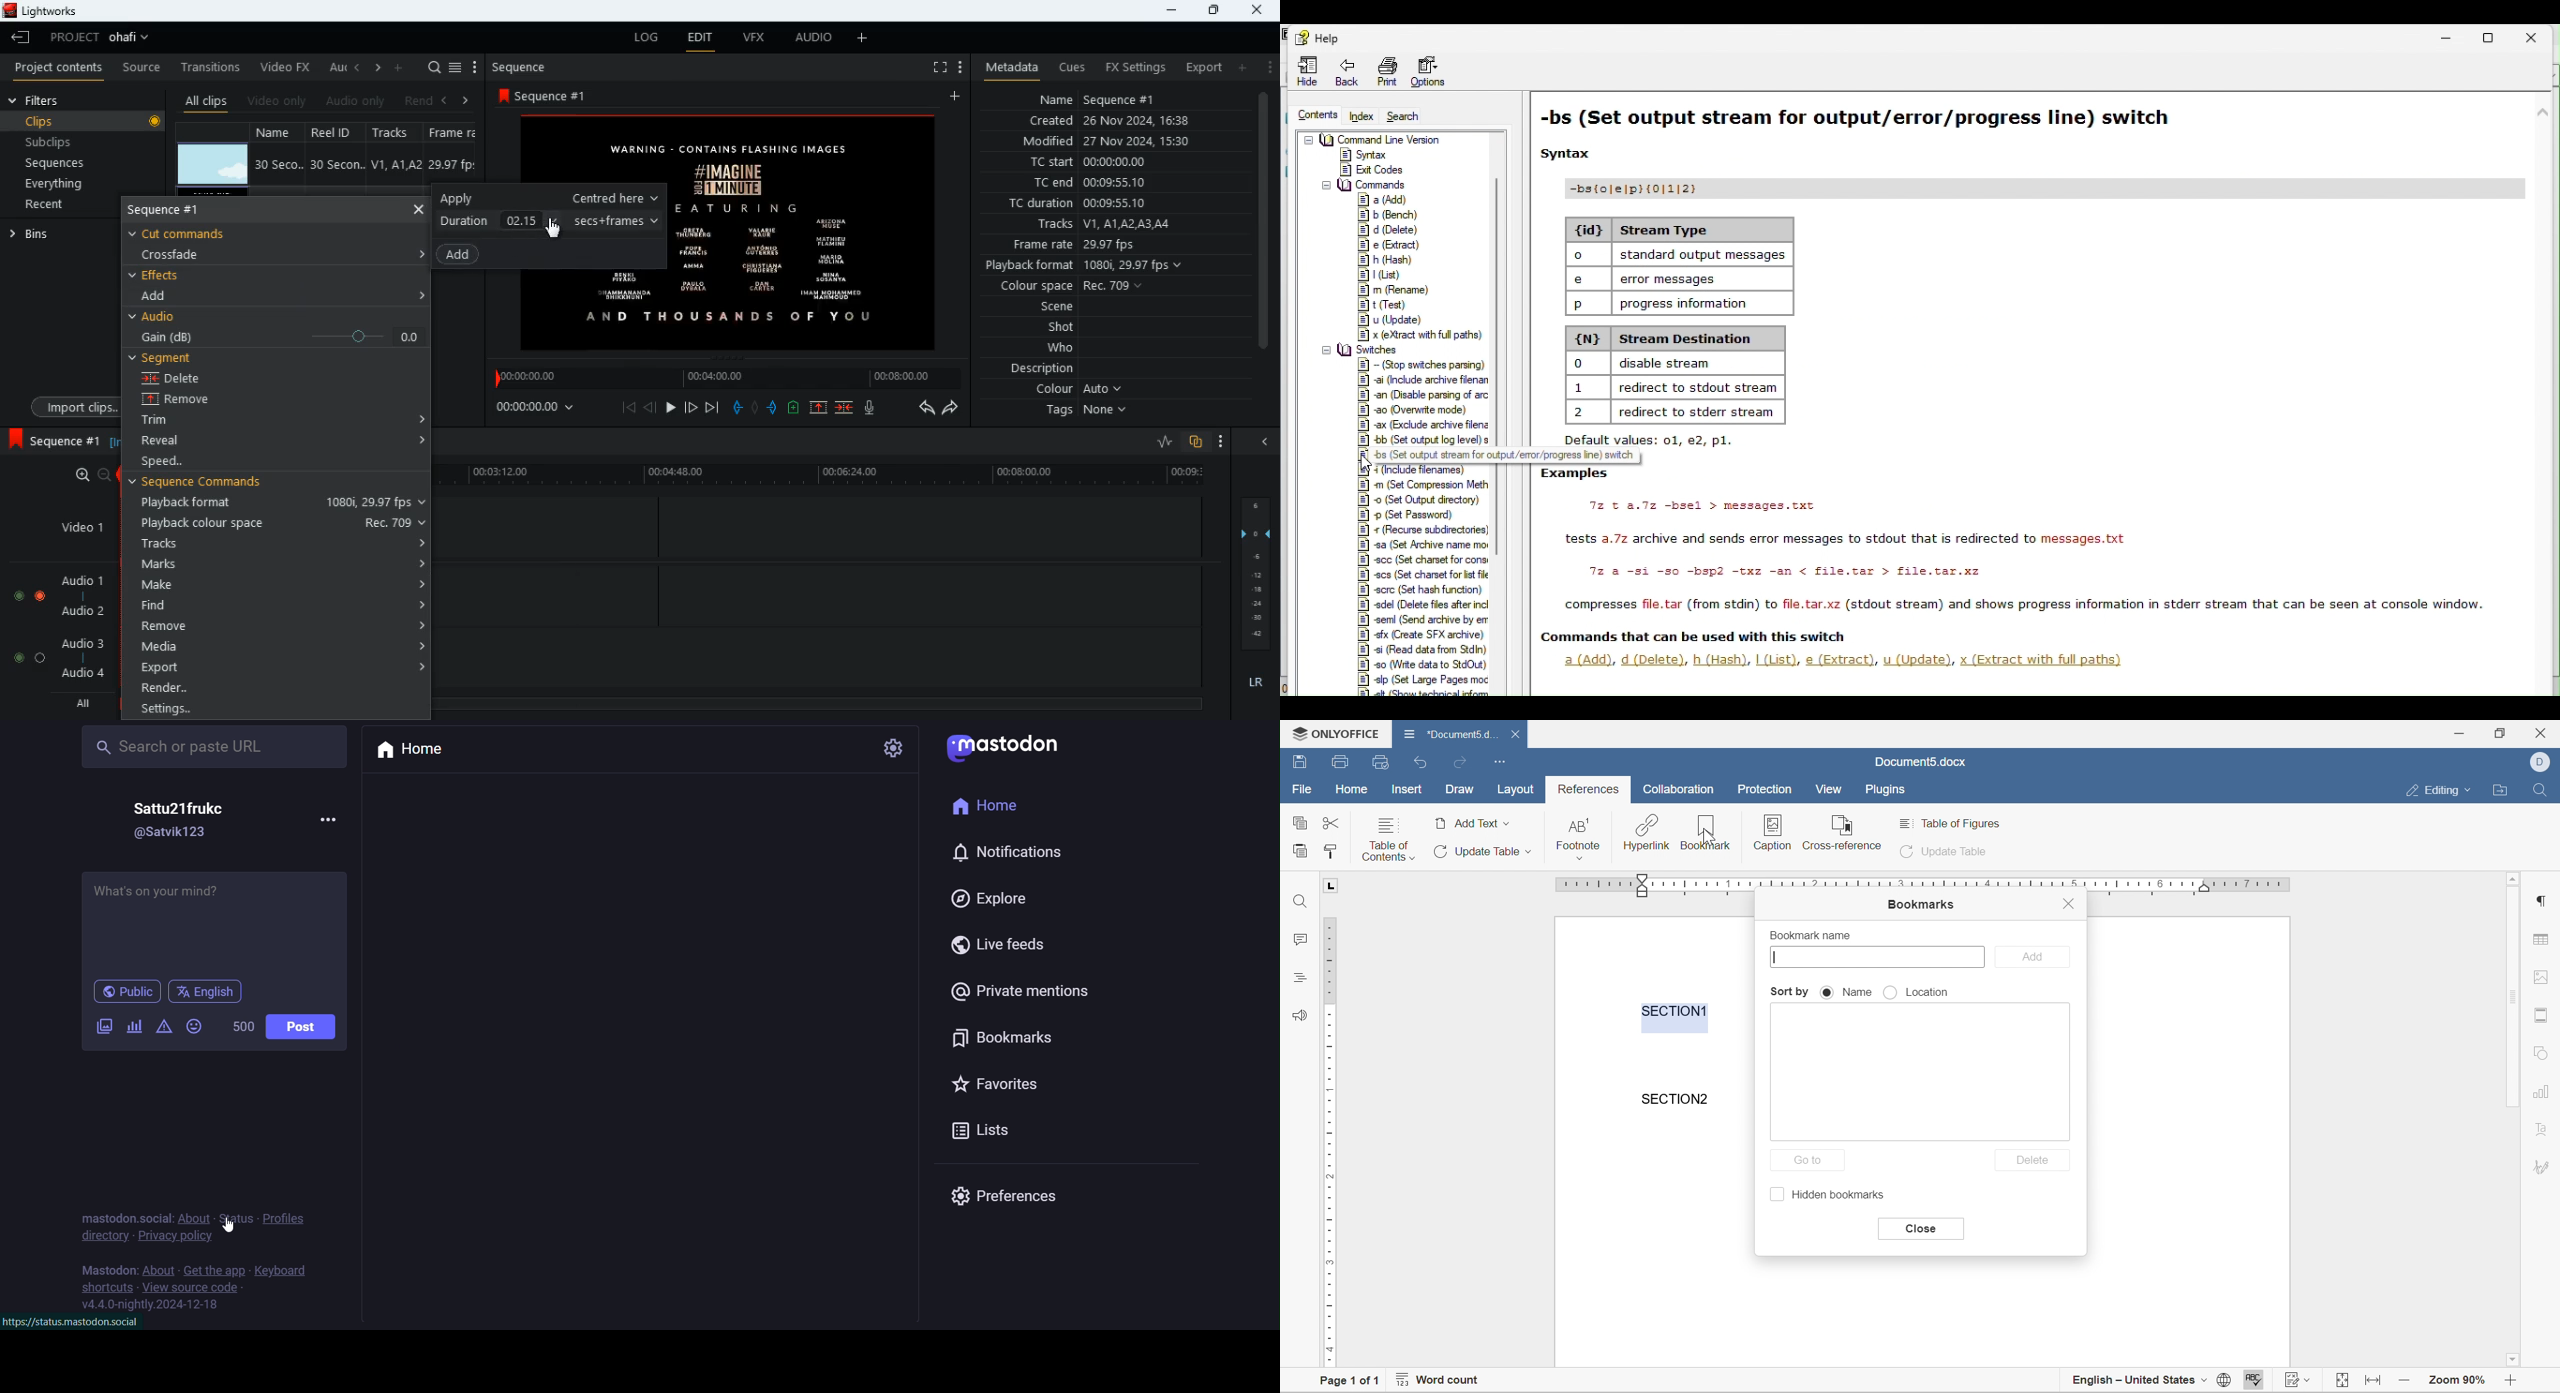 Image resolution: width=2576 pixels, height=1400 pixels. Describe the element at coordinates (670, 409) in the screenshot. I see `play` at that location.